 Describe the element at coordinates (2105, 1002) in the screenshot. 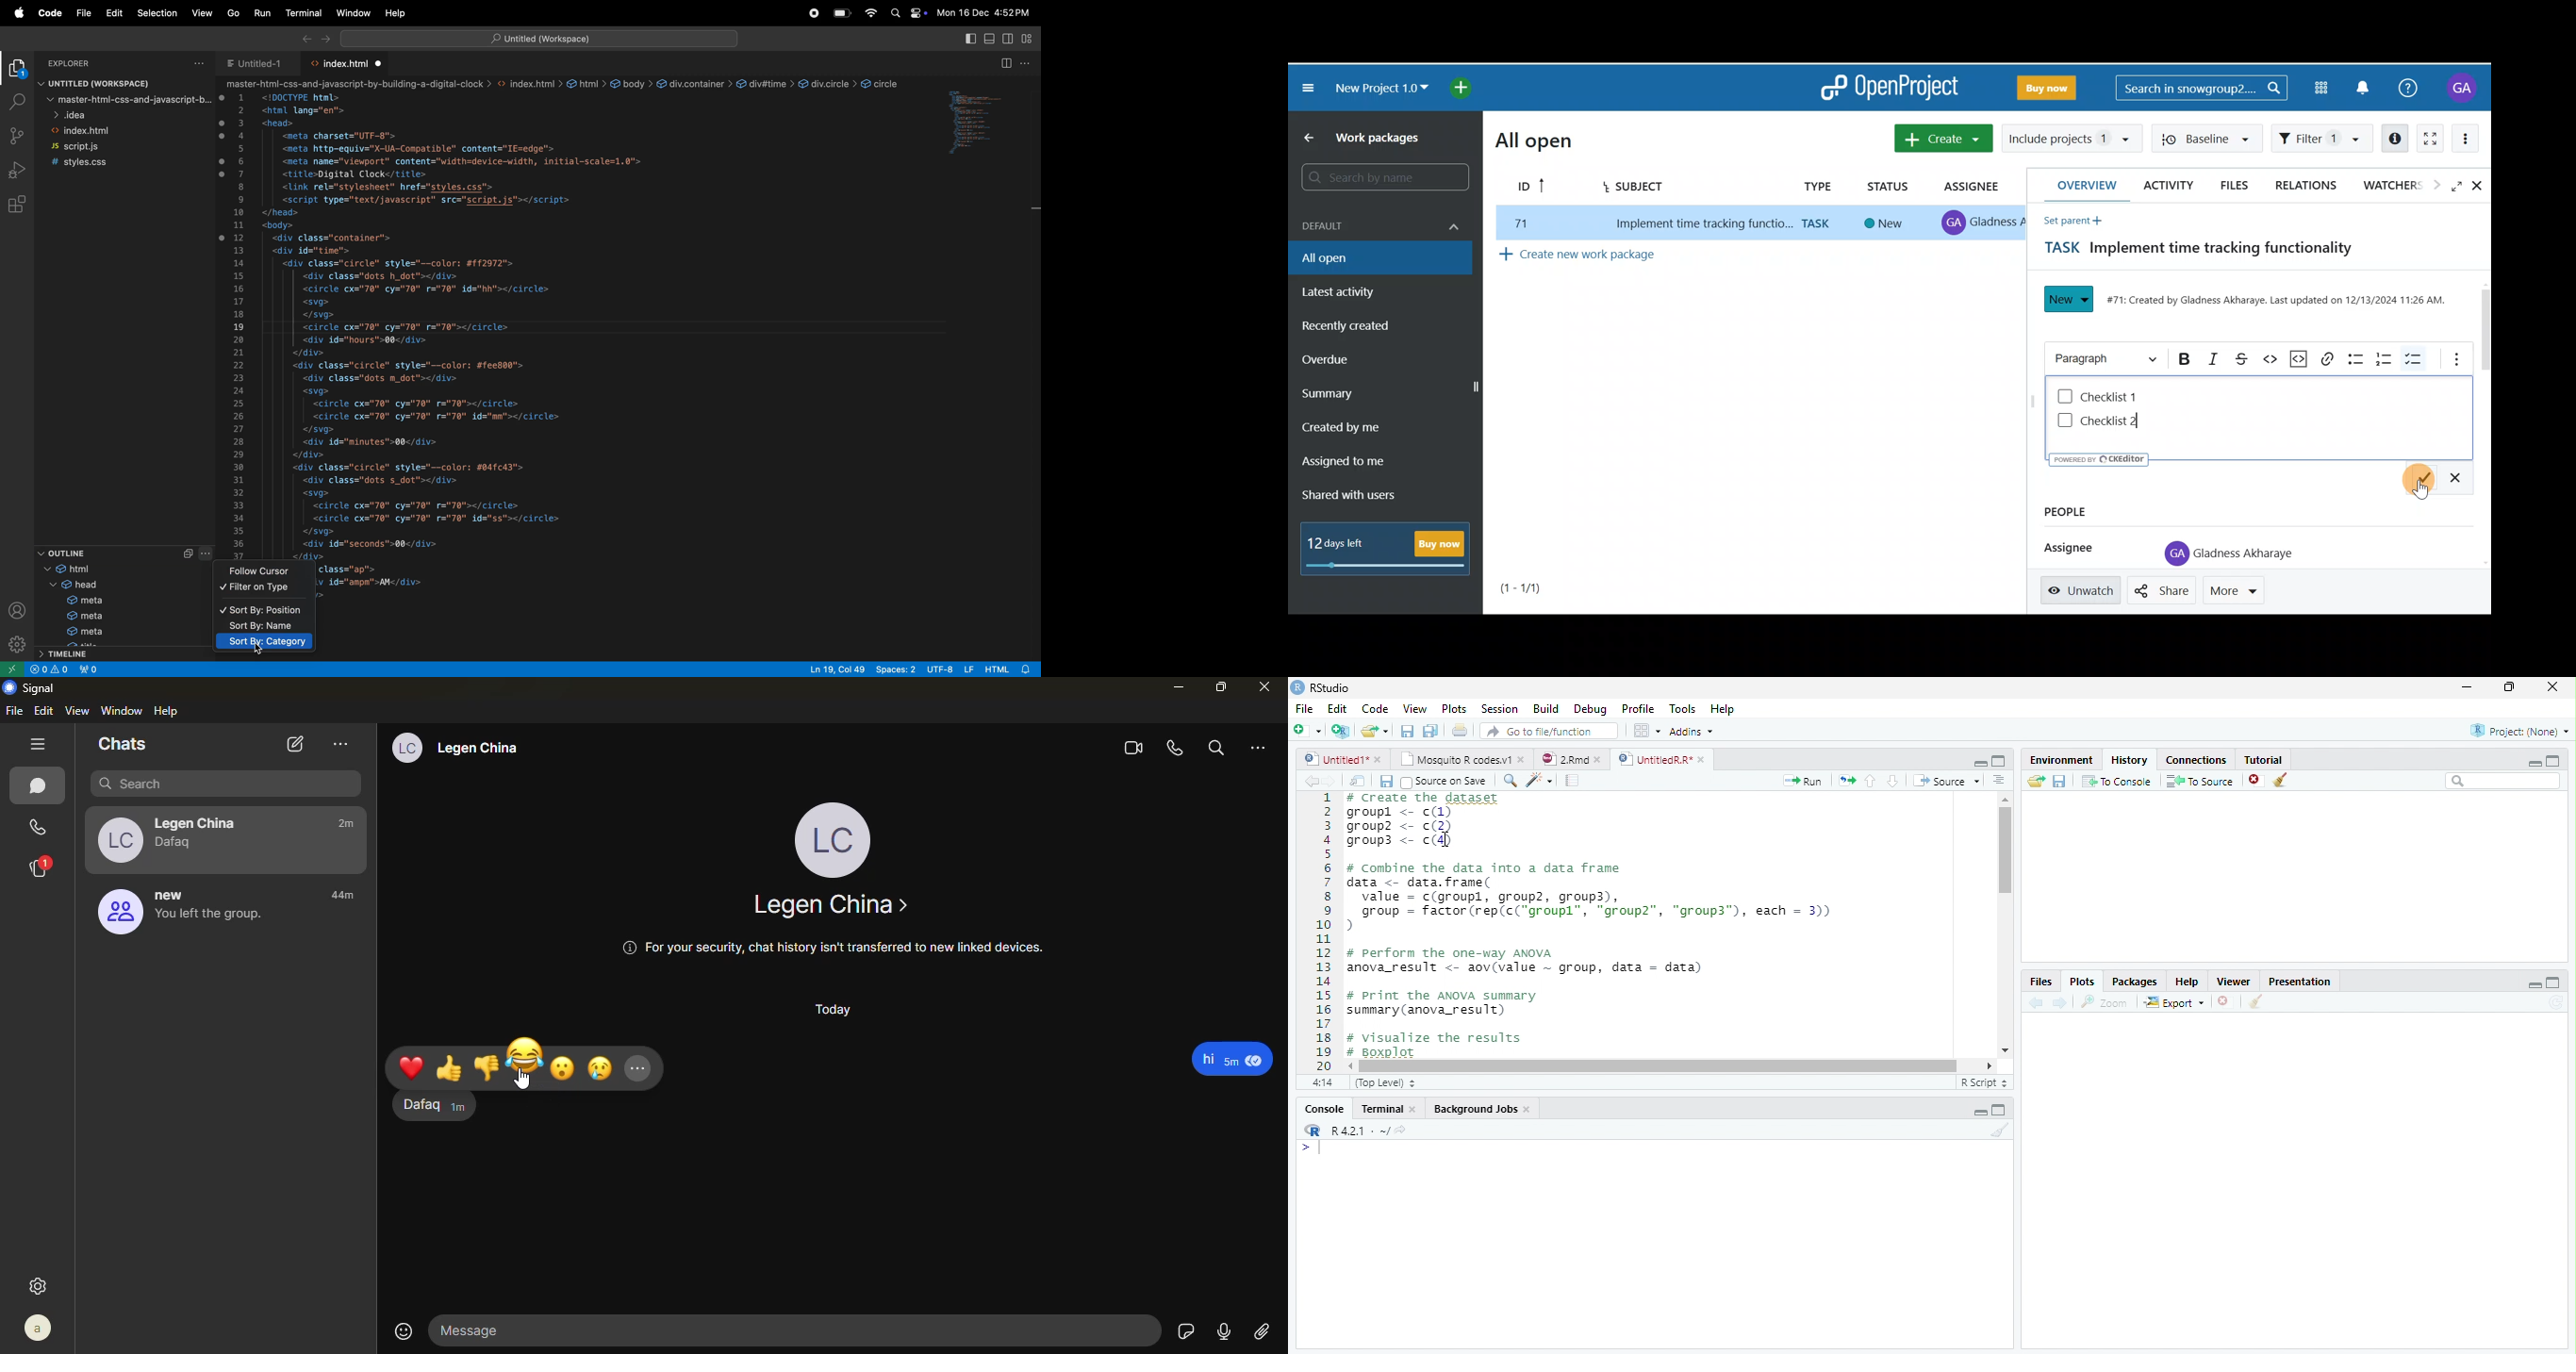

I see `Zoom` at that location.